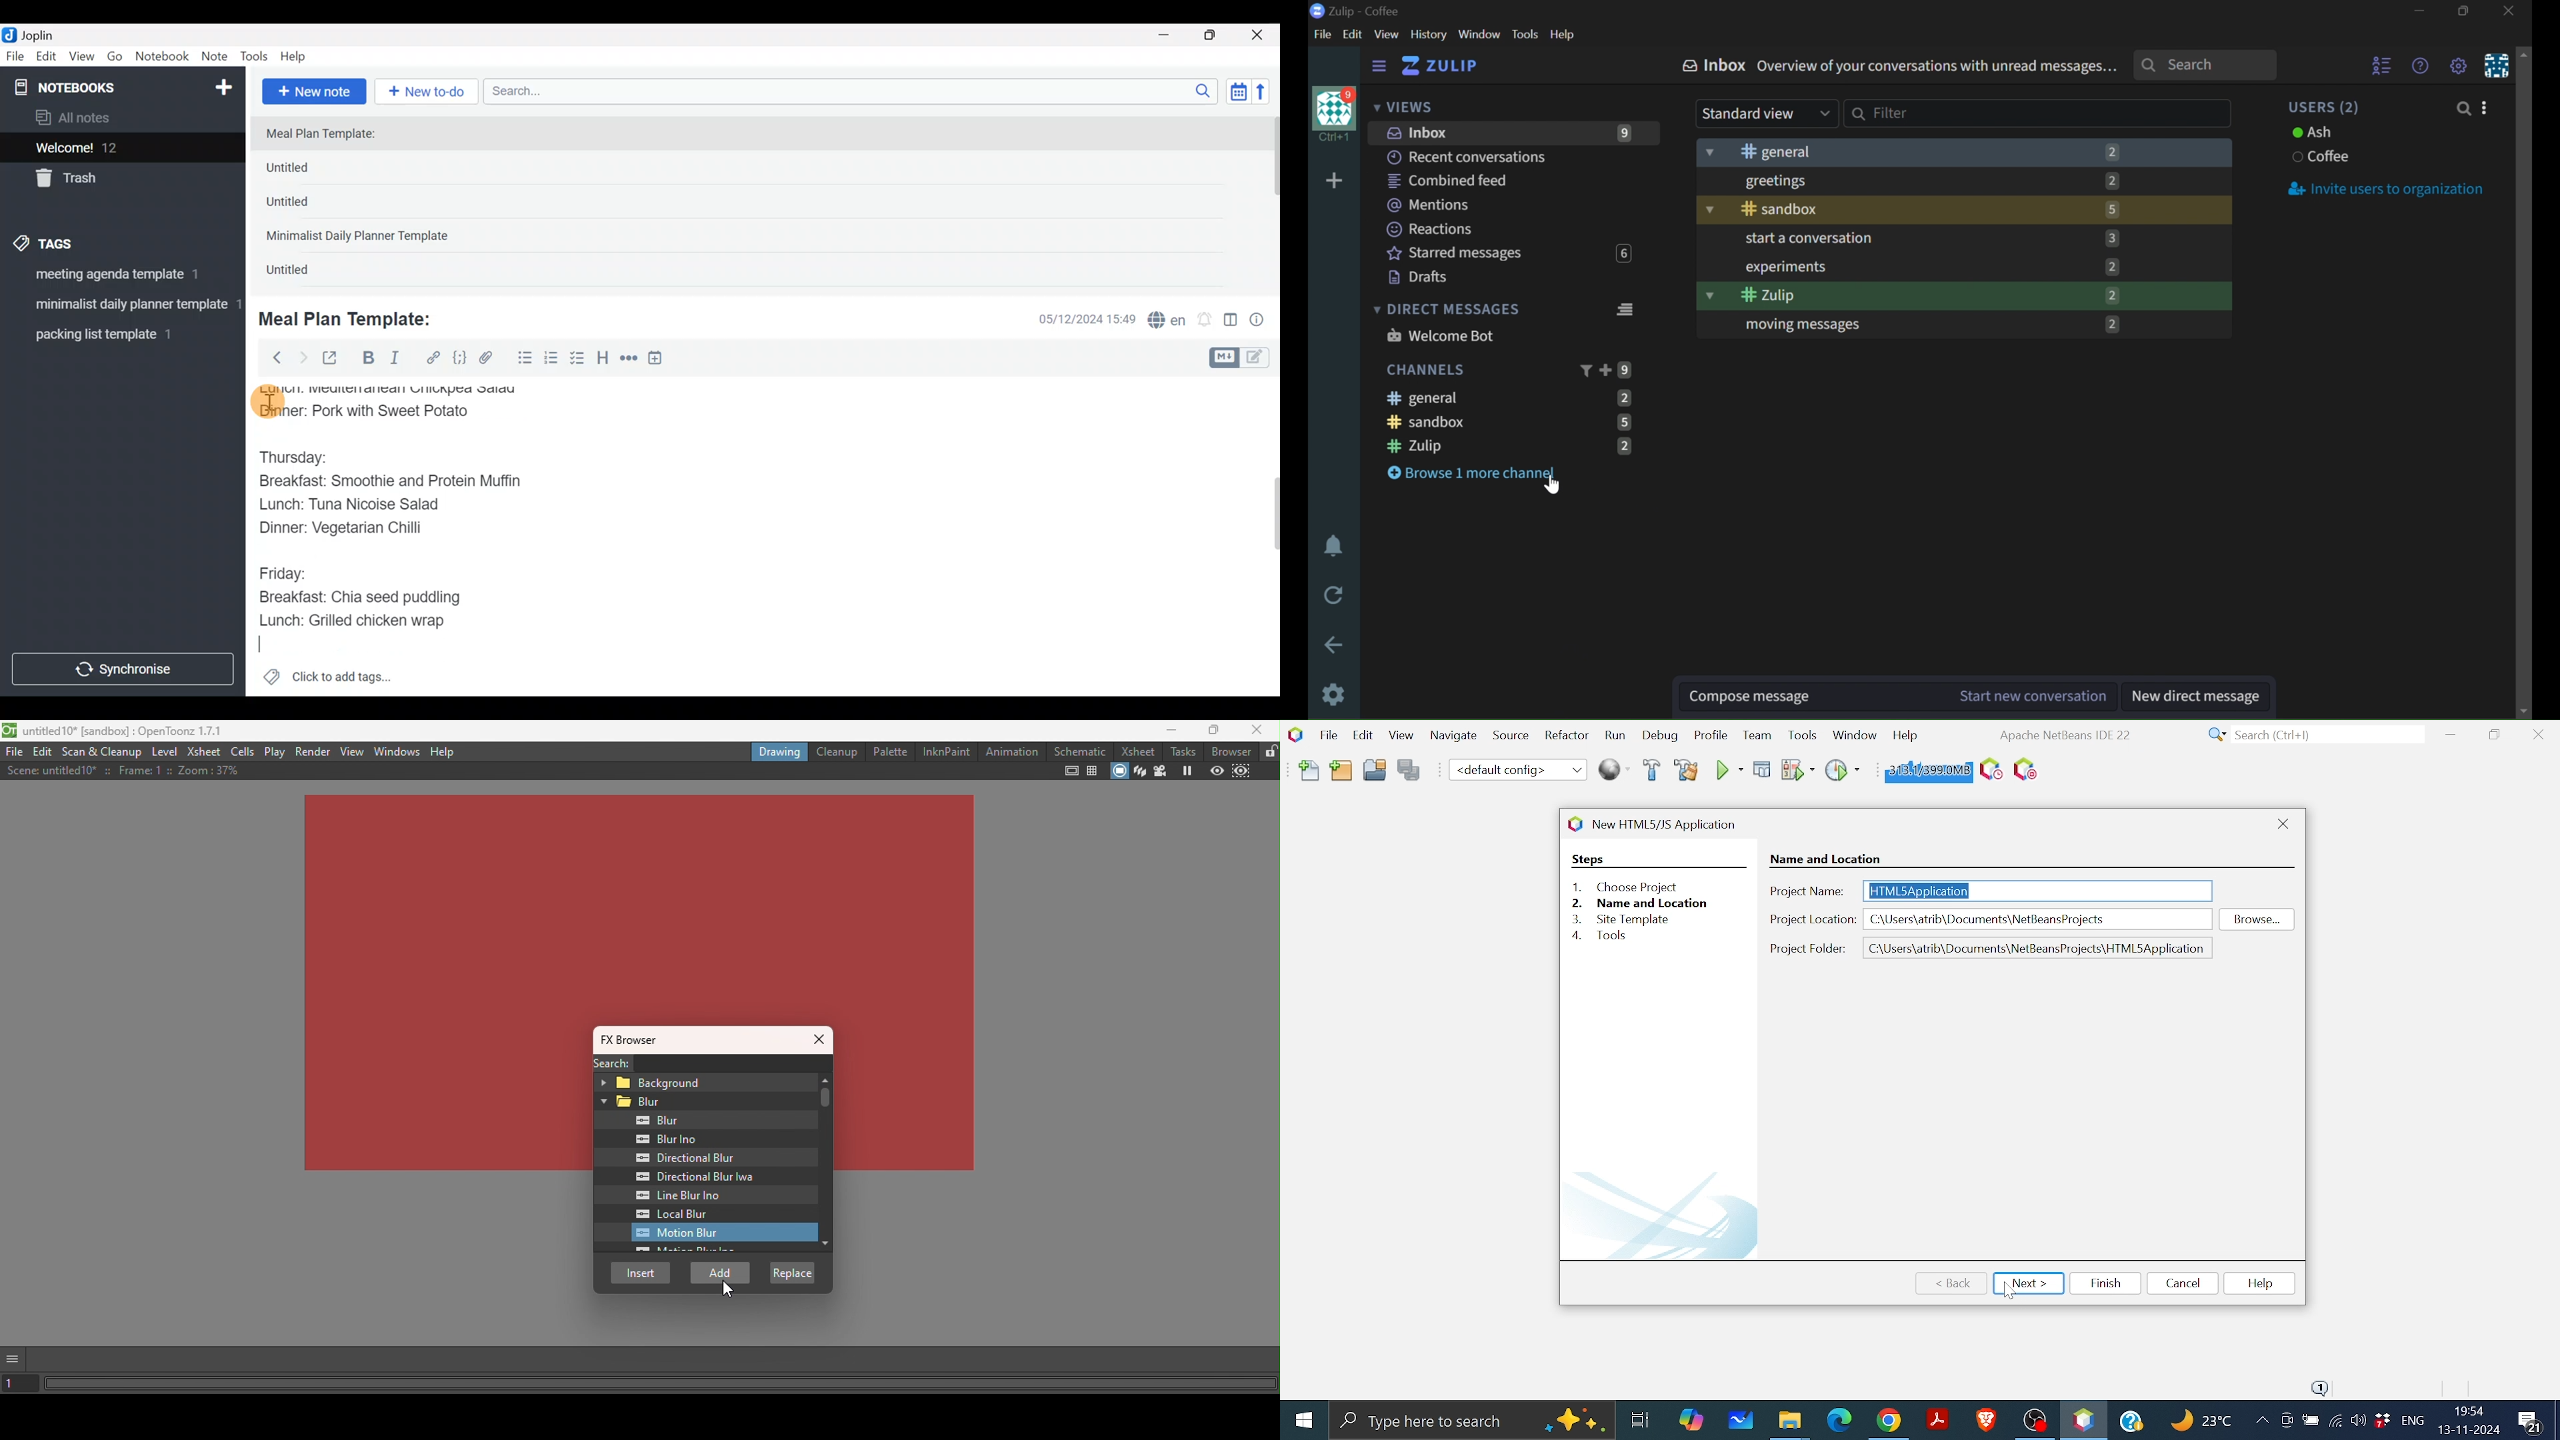 This screenshot has height=1456, width=2576. I want to click on Checkbox, so click(579, 359).